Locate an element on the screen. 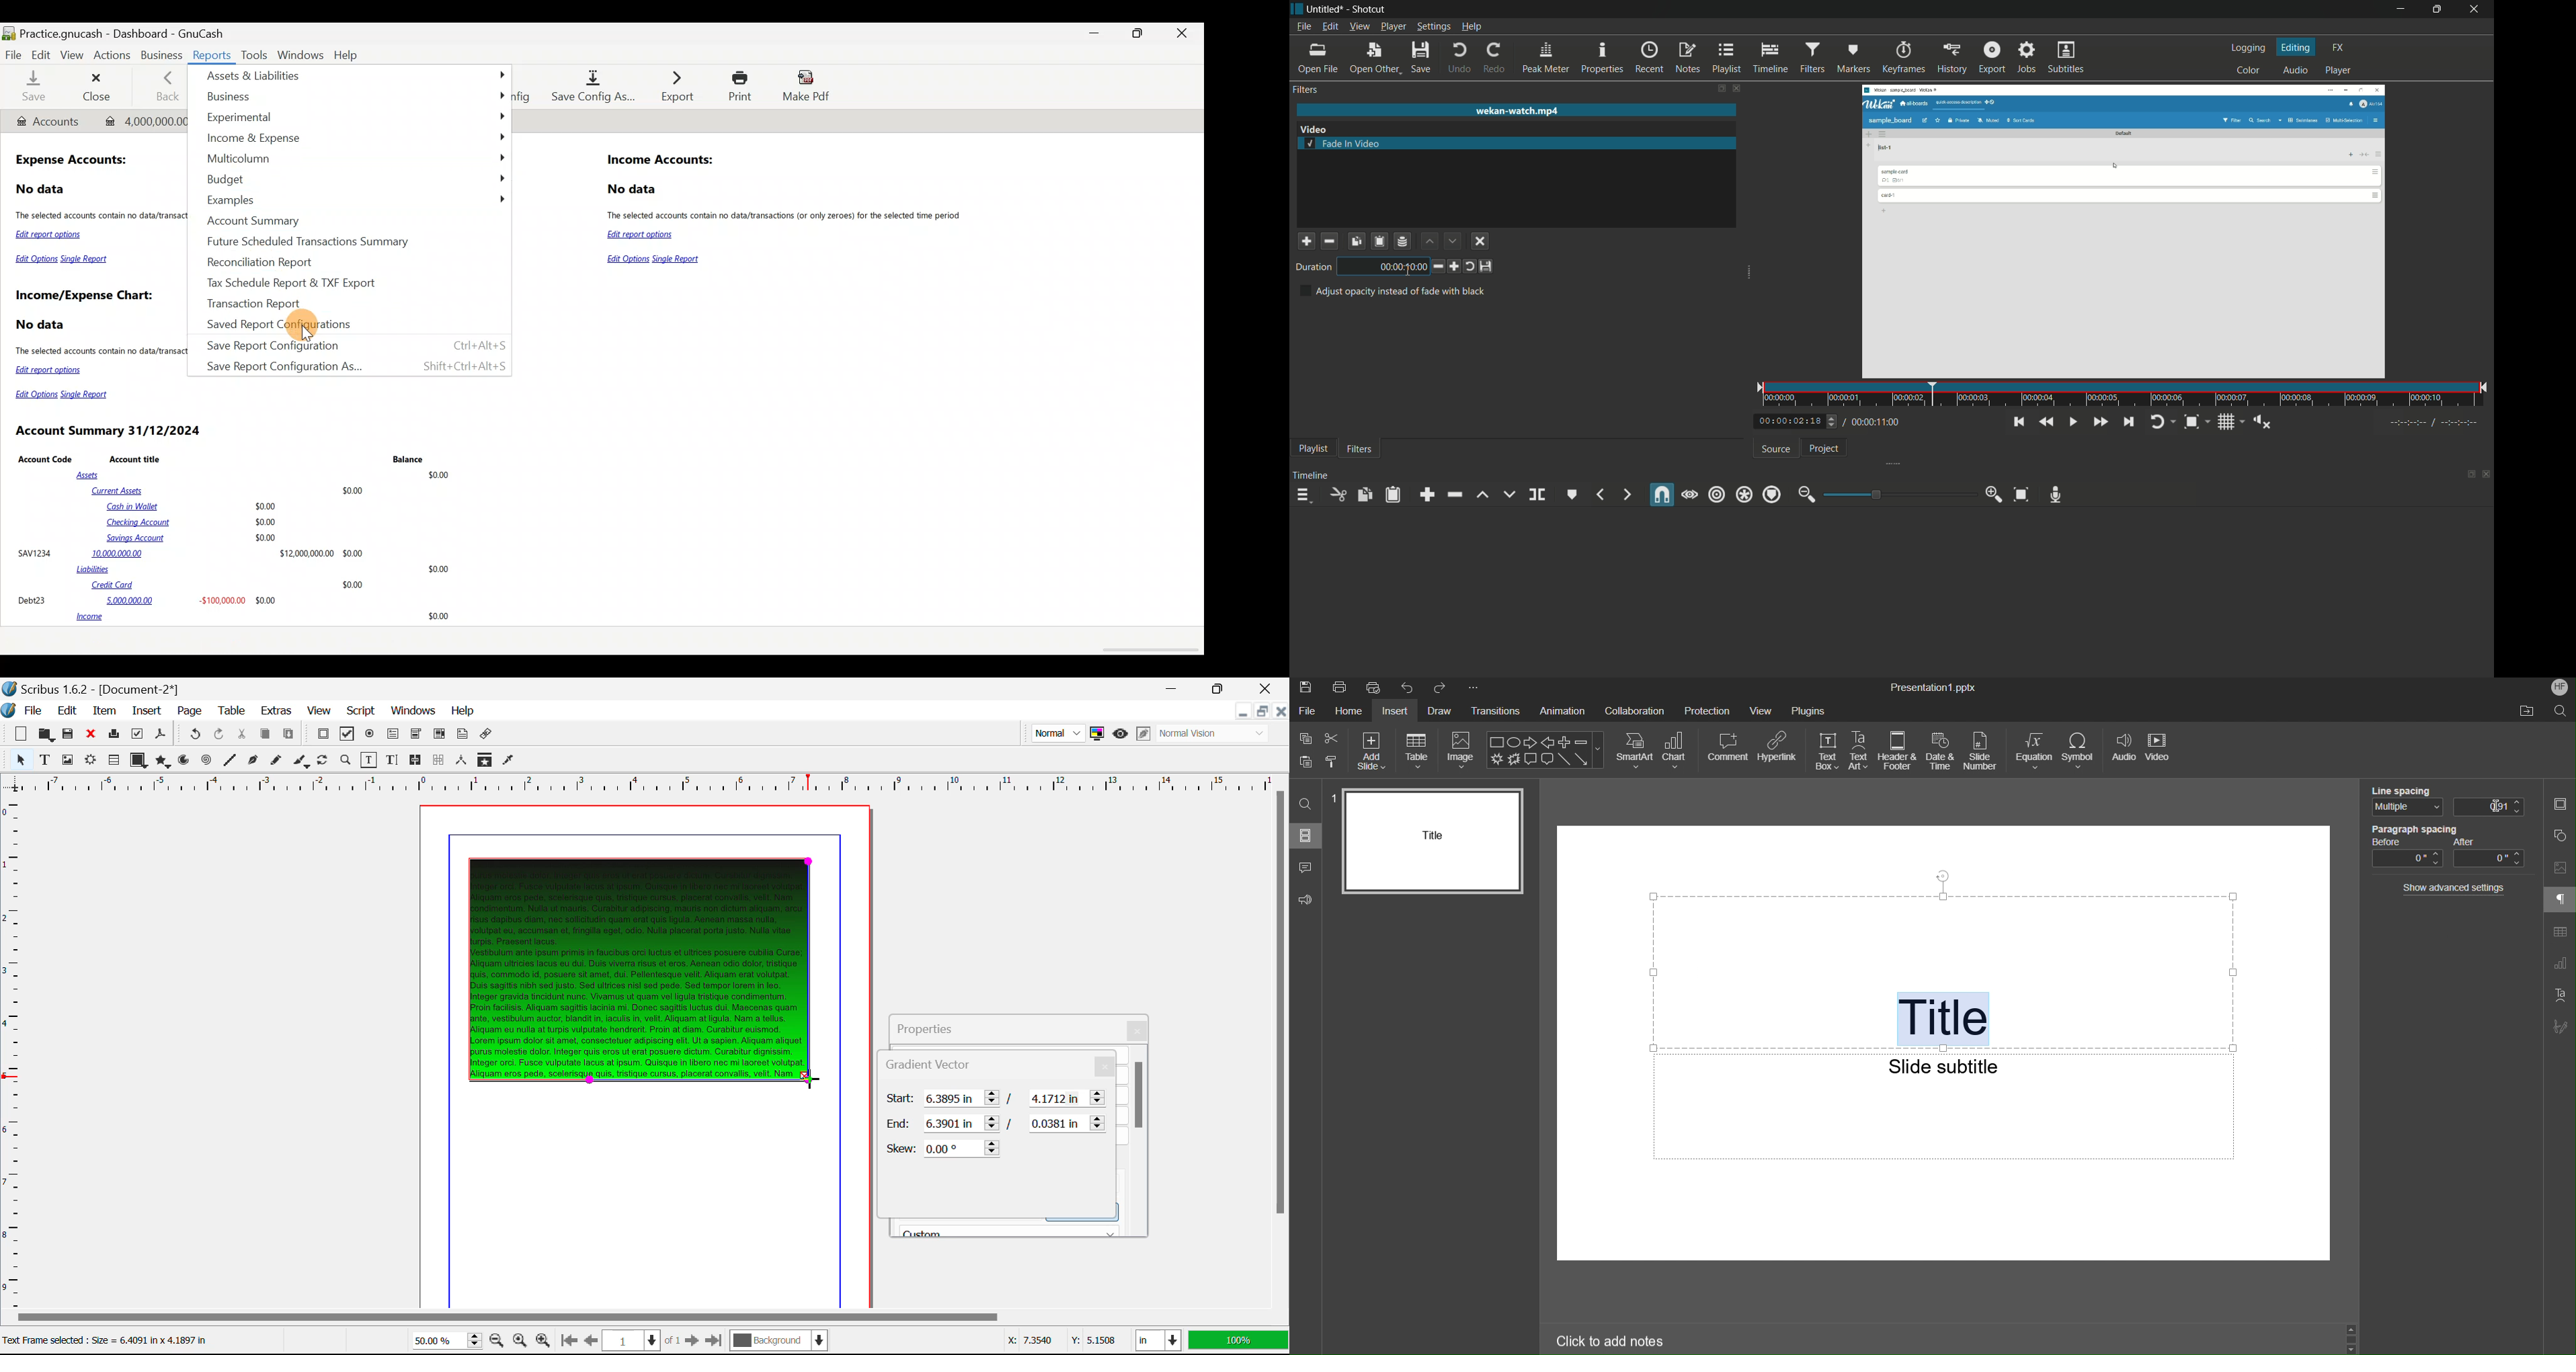 The height and width of the screenshot is (1372, 2576). Display Appearance is located at coordinates (1238, 1341).